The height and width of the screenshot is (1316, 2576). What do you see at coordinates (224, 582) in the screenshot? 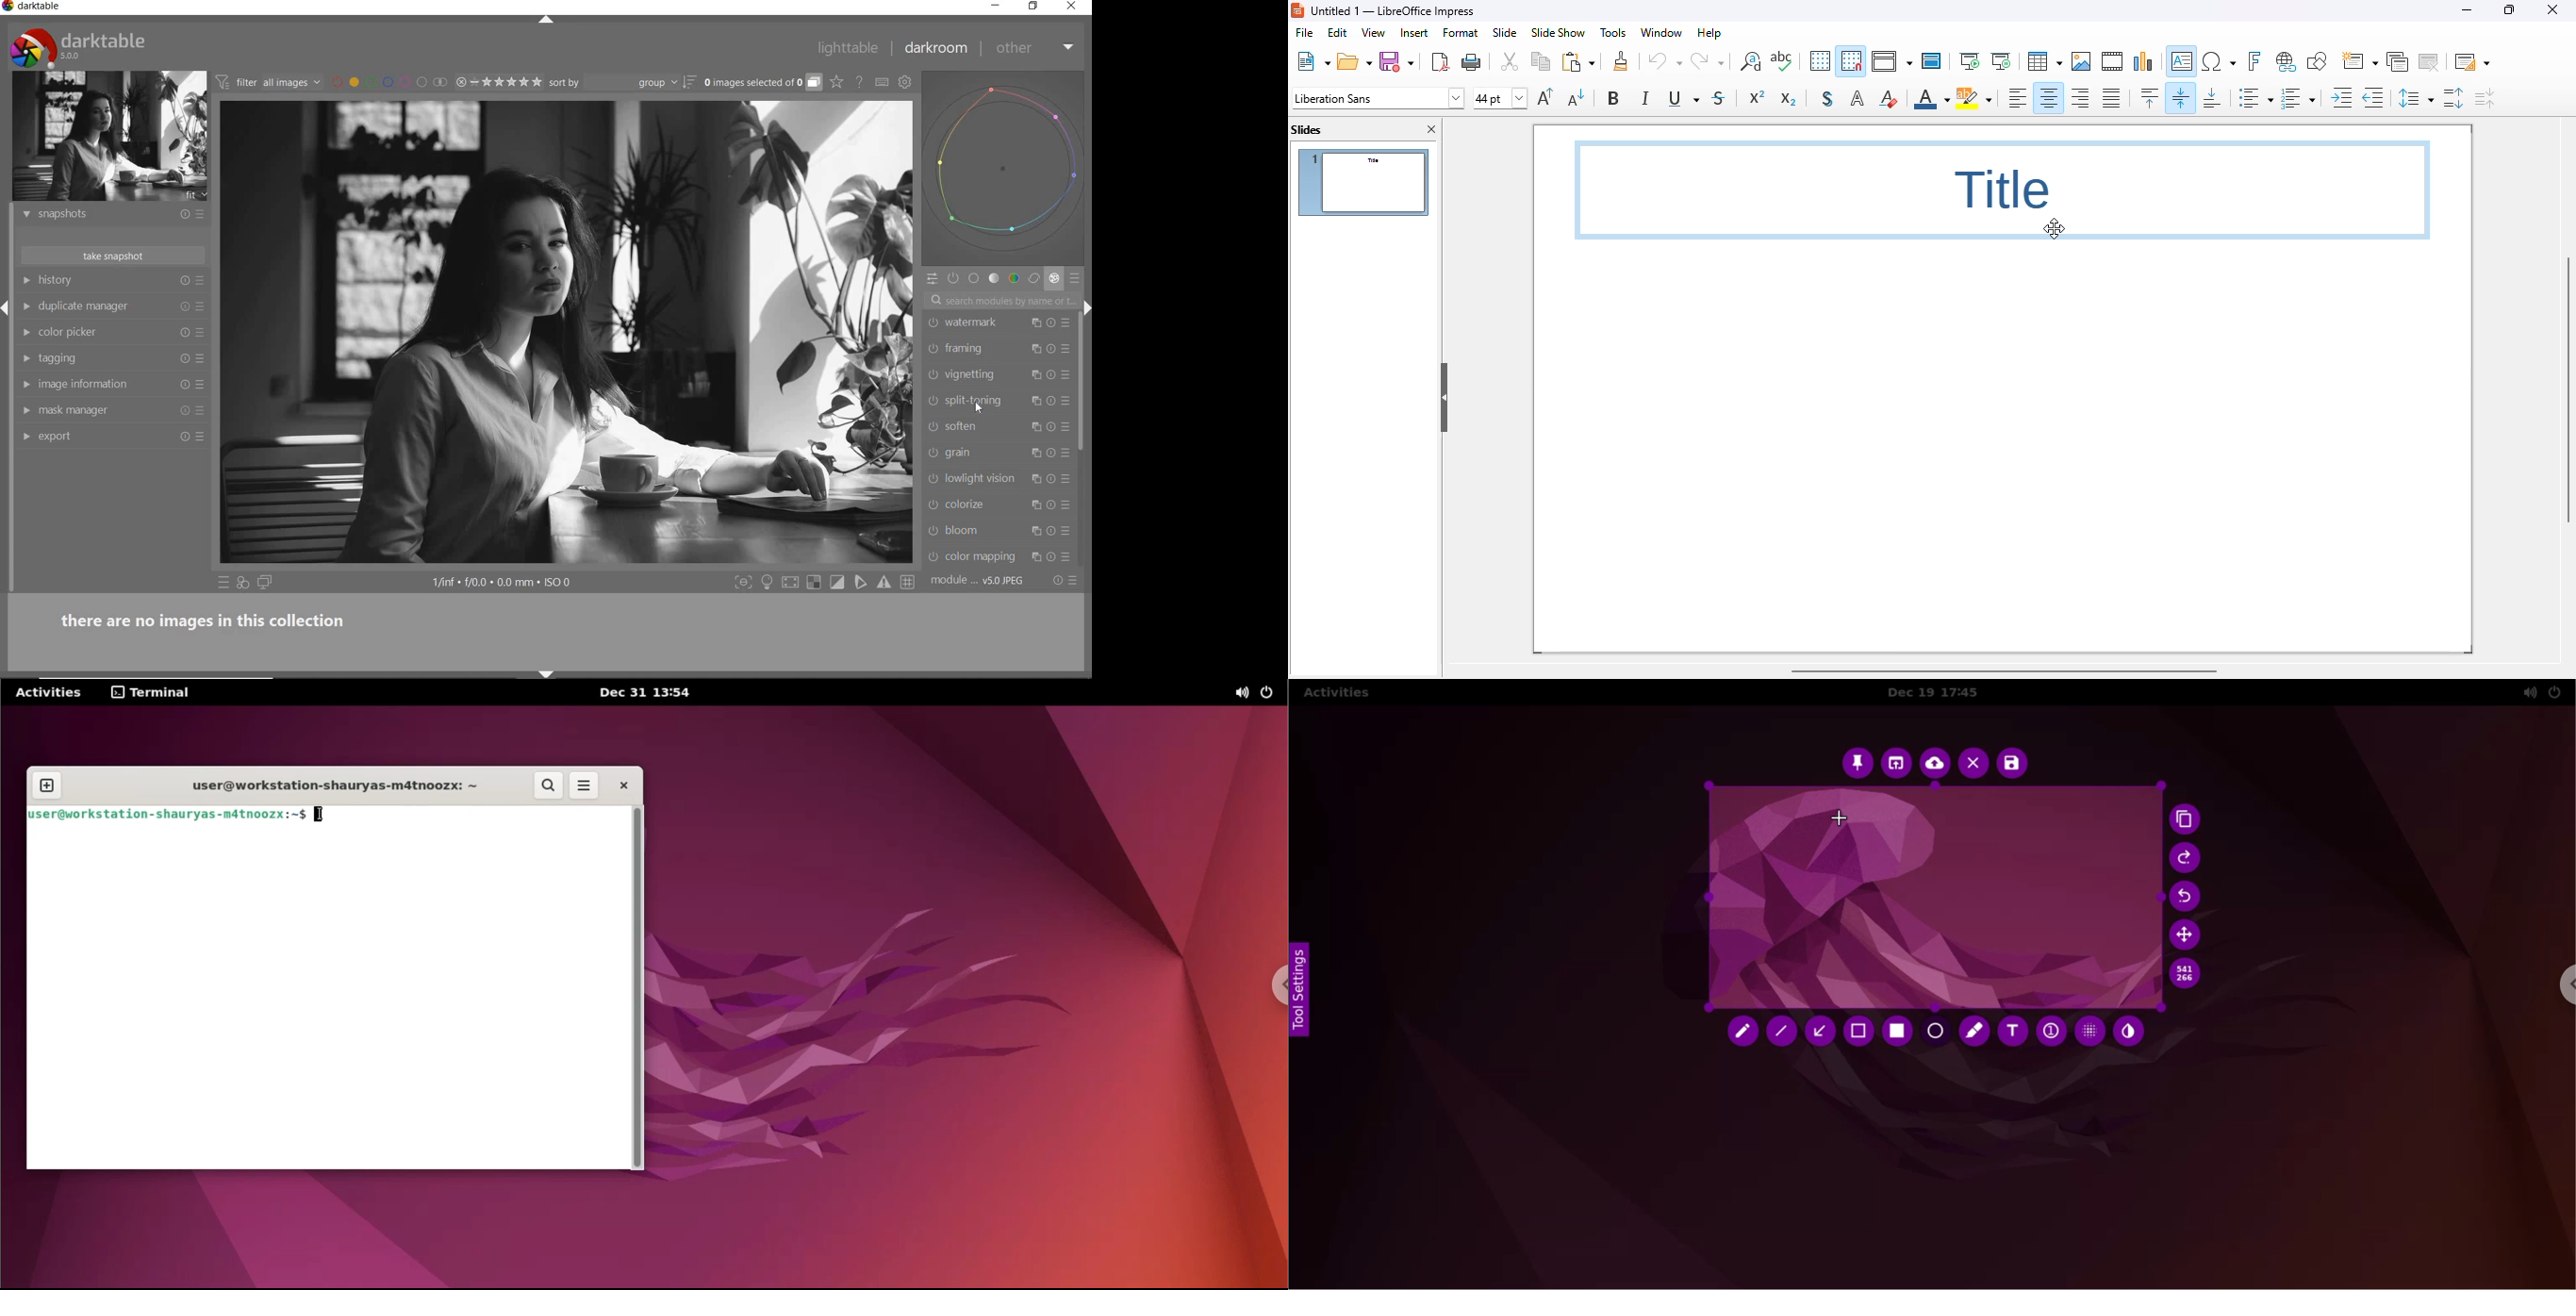
I see `quick access to preset` at bounding box center [224, 582].